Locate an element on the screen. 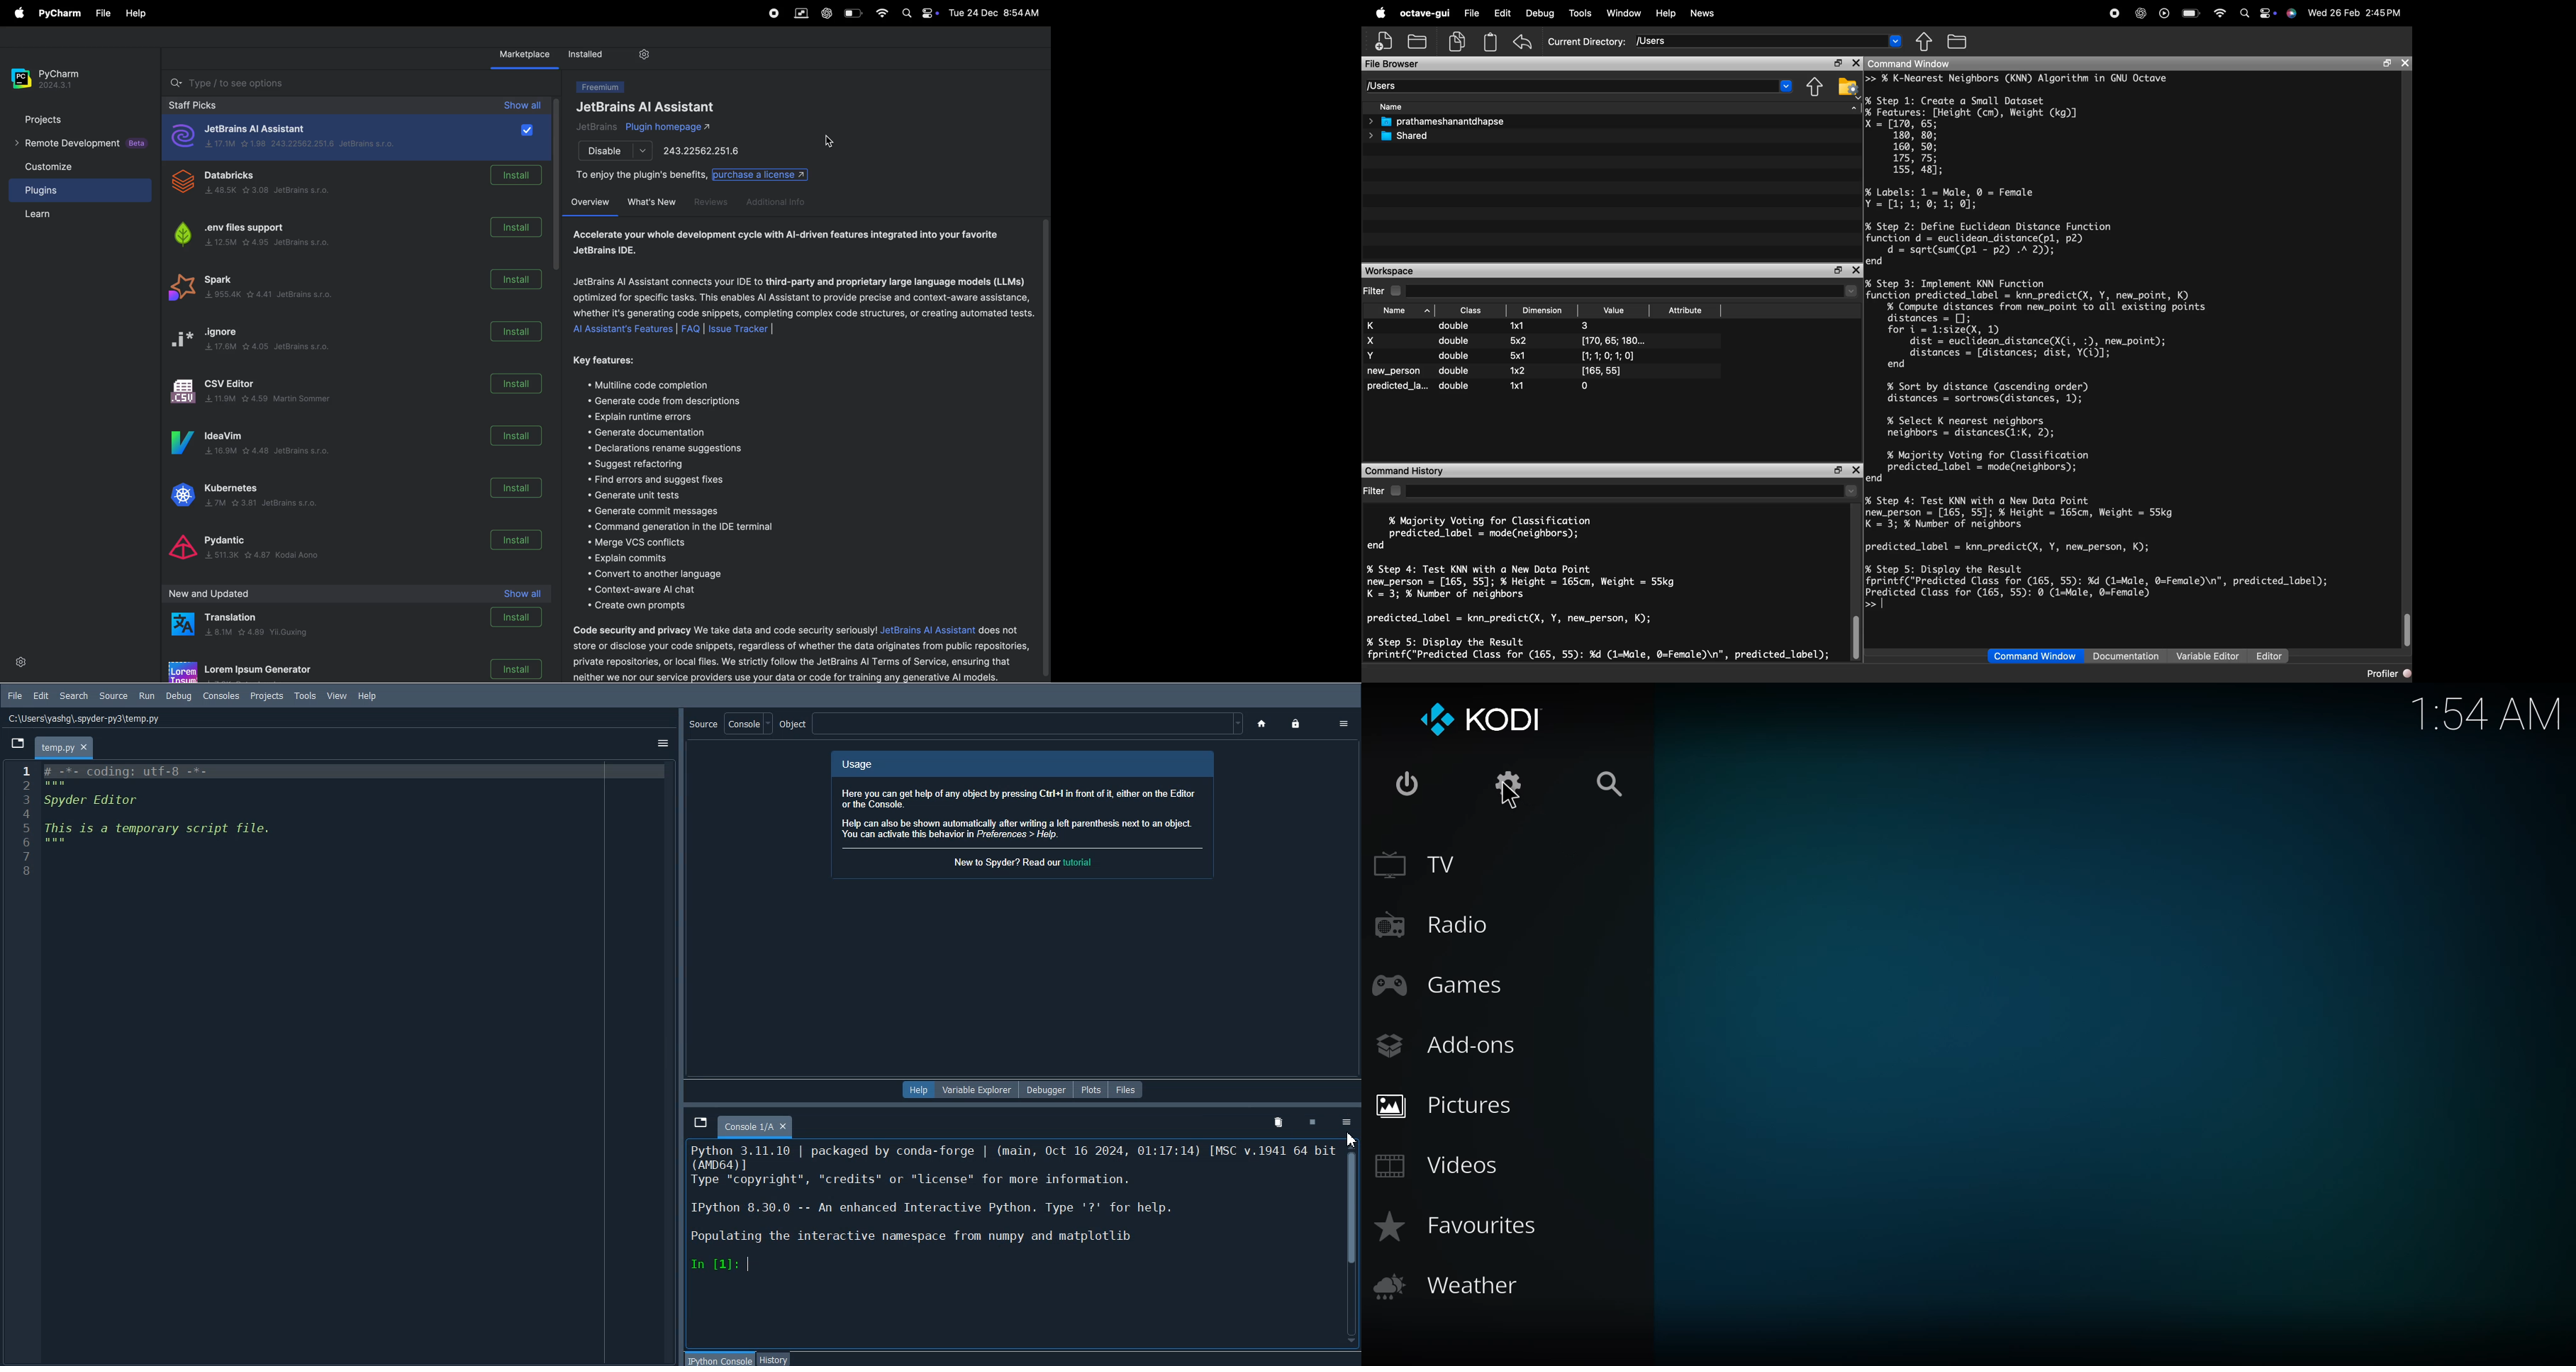 The height and width of the screenshot is (1372, 2576). % Majority Voting for Classification
predicted_label = mode(neighbors);
end
% Step 4: Test KNN with a New Data Point
new_person = [165, 55]; % Height = 165cm, Weight = 55kg
K = 3; % Number of neighbors
predicted_label = knn_predict(X, Y, new_person, K);
% Step 5: Display the Result
fprintf("Predicted Class for (165, 55): %d (1=Male, @=Female)\n", predicted_label): is located at coordinates (1598, 585).